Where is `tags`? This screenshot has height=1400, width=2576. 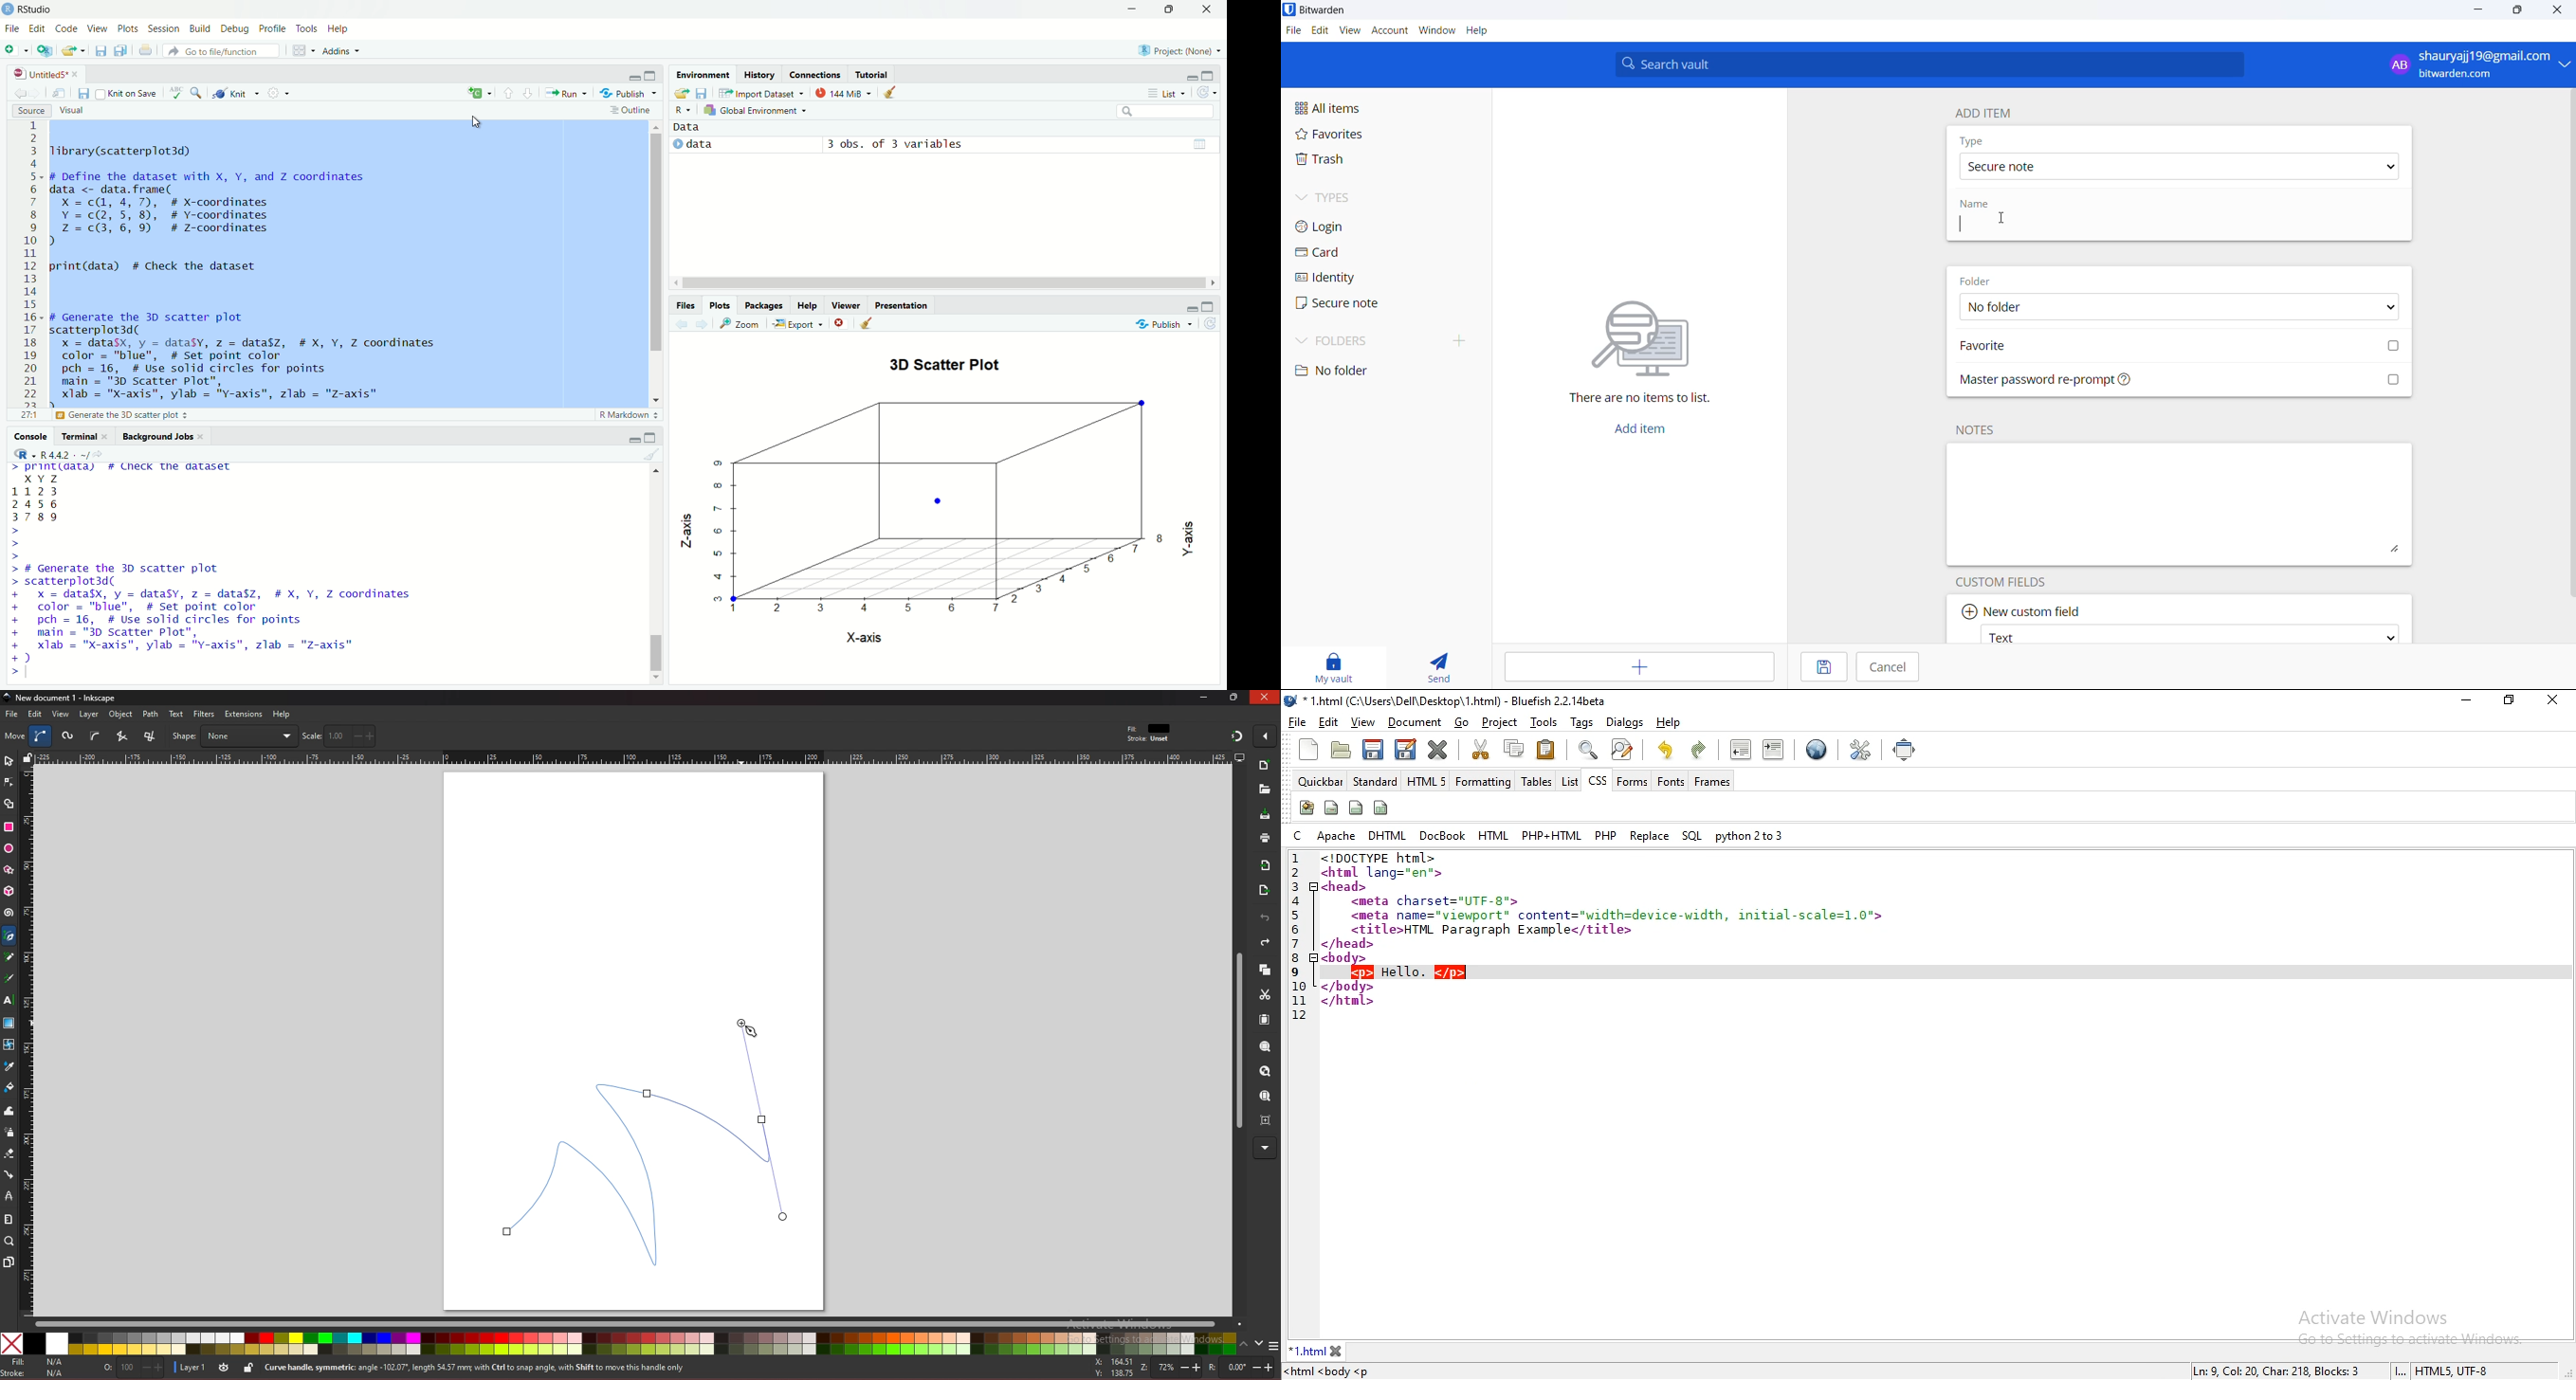
tags is located at coordinates (1580, 721).